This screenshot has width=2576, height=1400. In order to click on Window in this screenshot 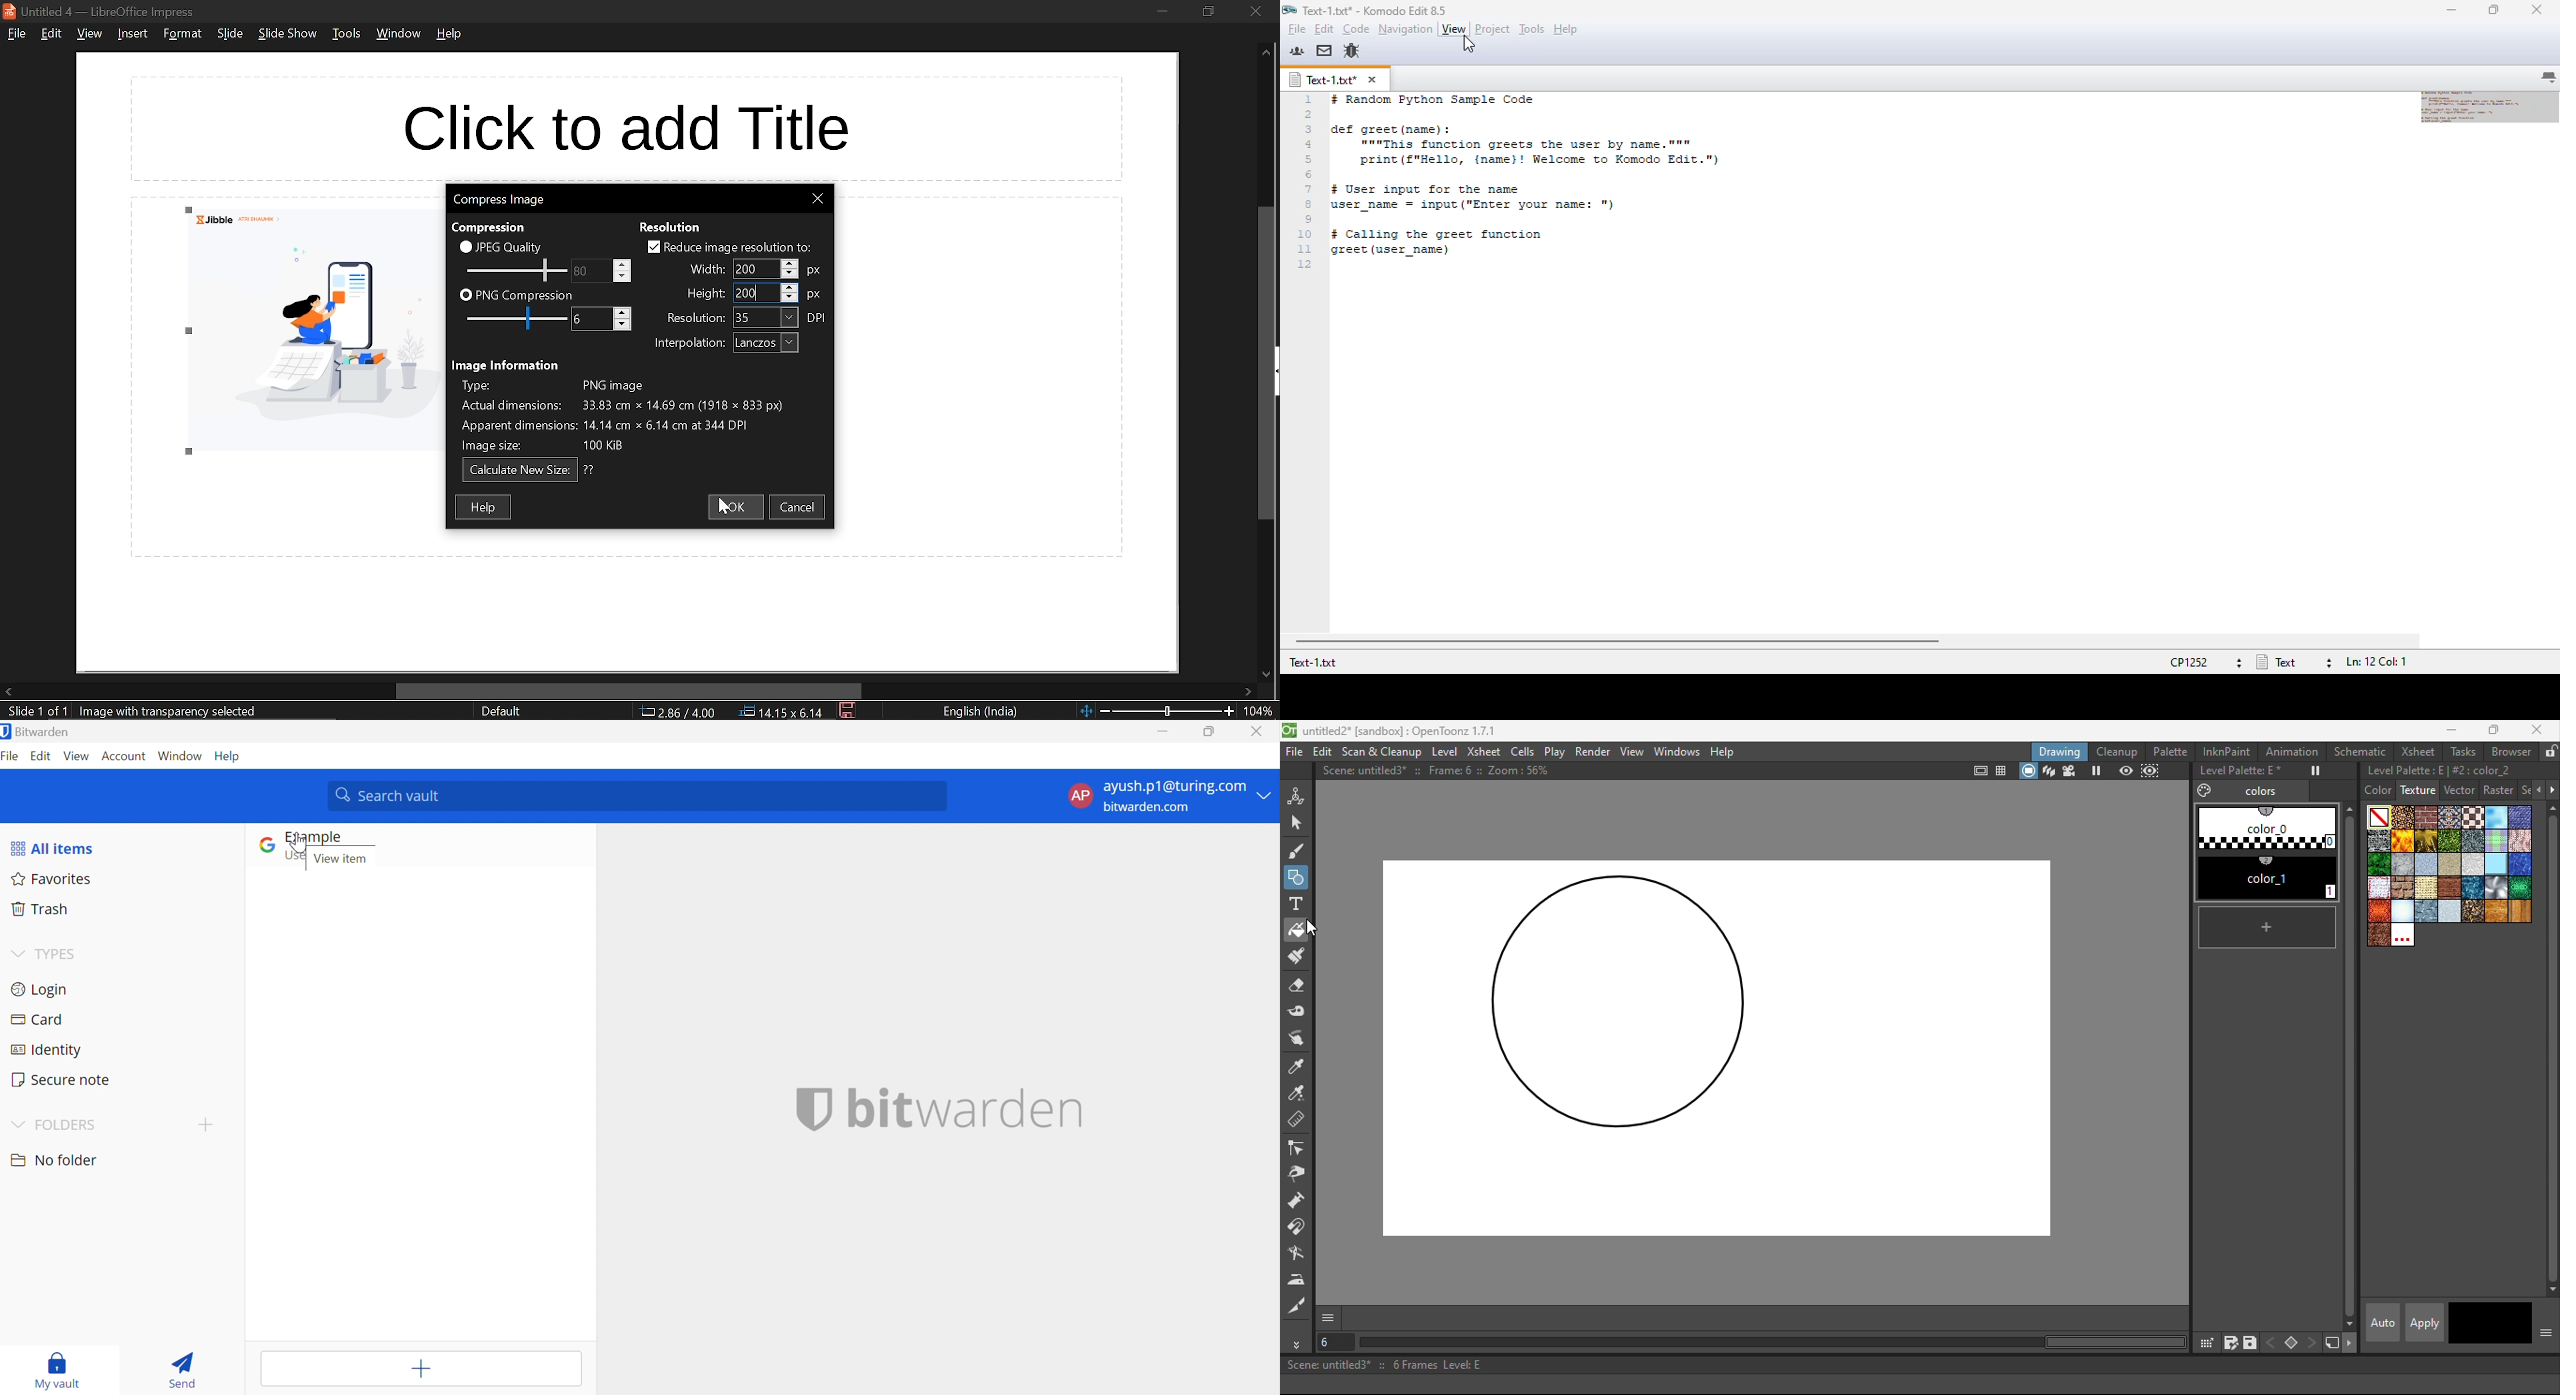, I will do `click(180, 756)`.